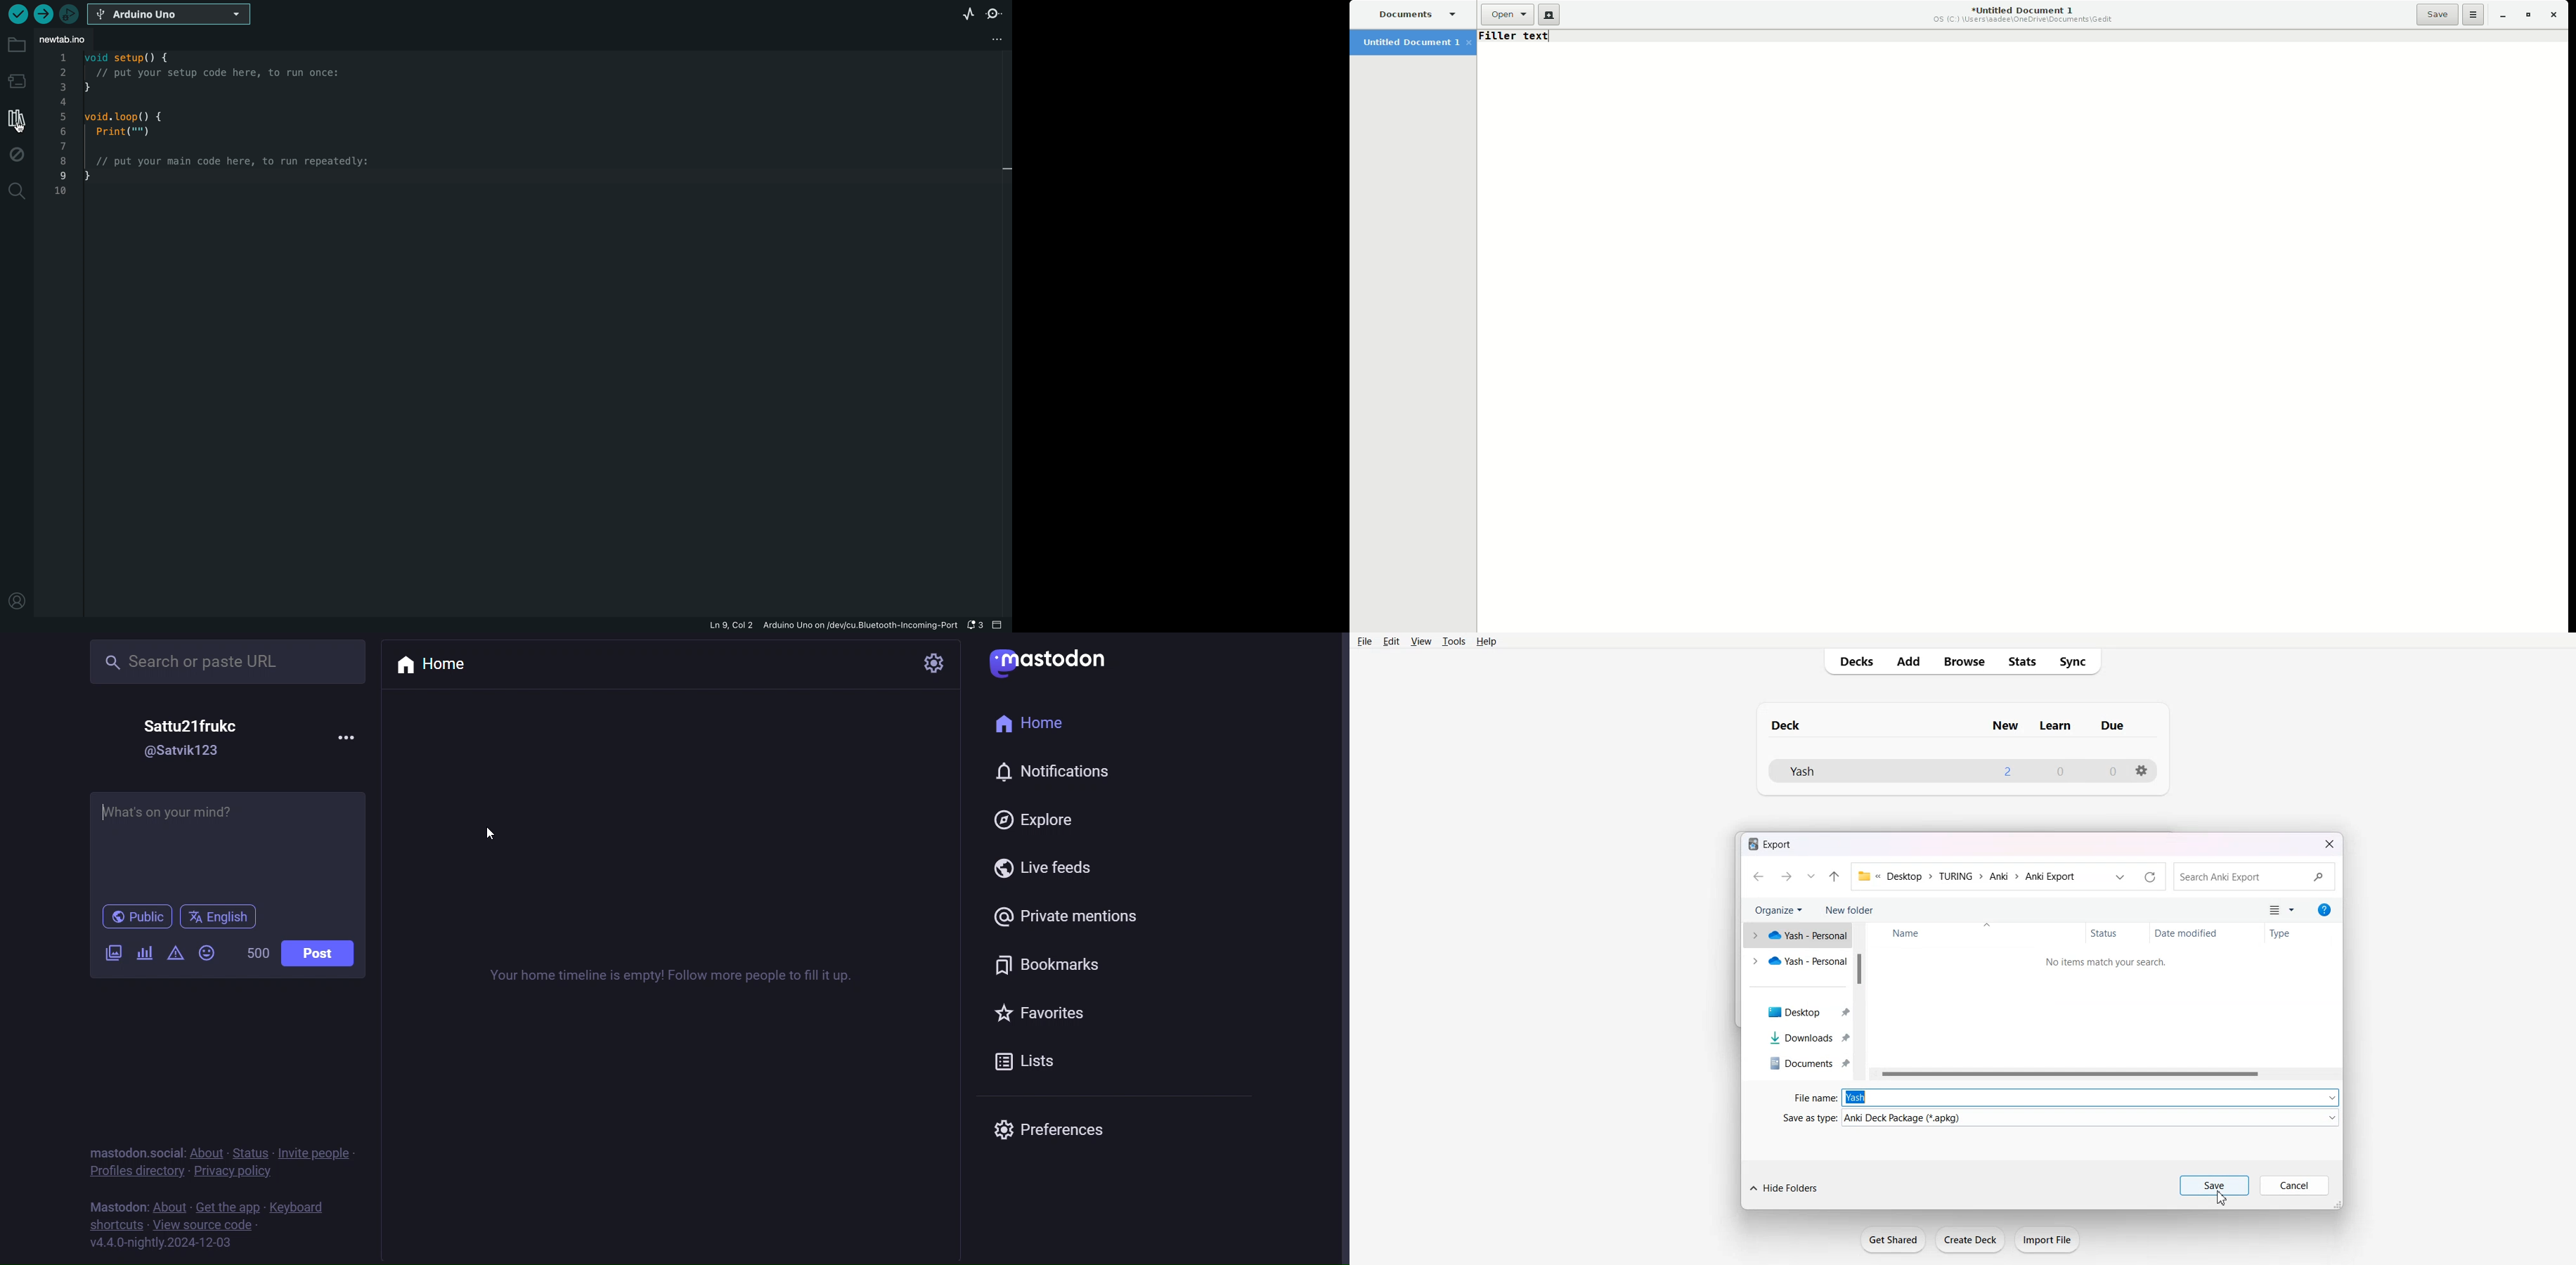 This screenshot has width=2576, height=1288. Describe the element at coordinates (1840, 771) in the screenshot. I see `Deck File` at that location.